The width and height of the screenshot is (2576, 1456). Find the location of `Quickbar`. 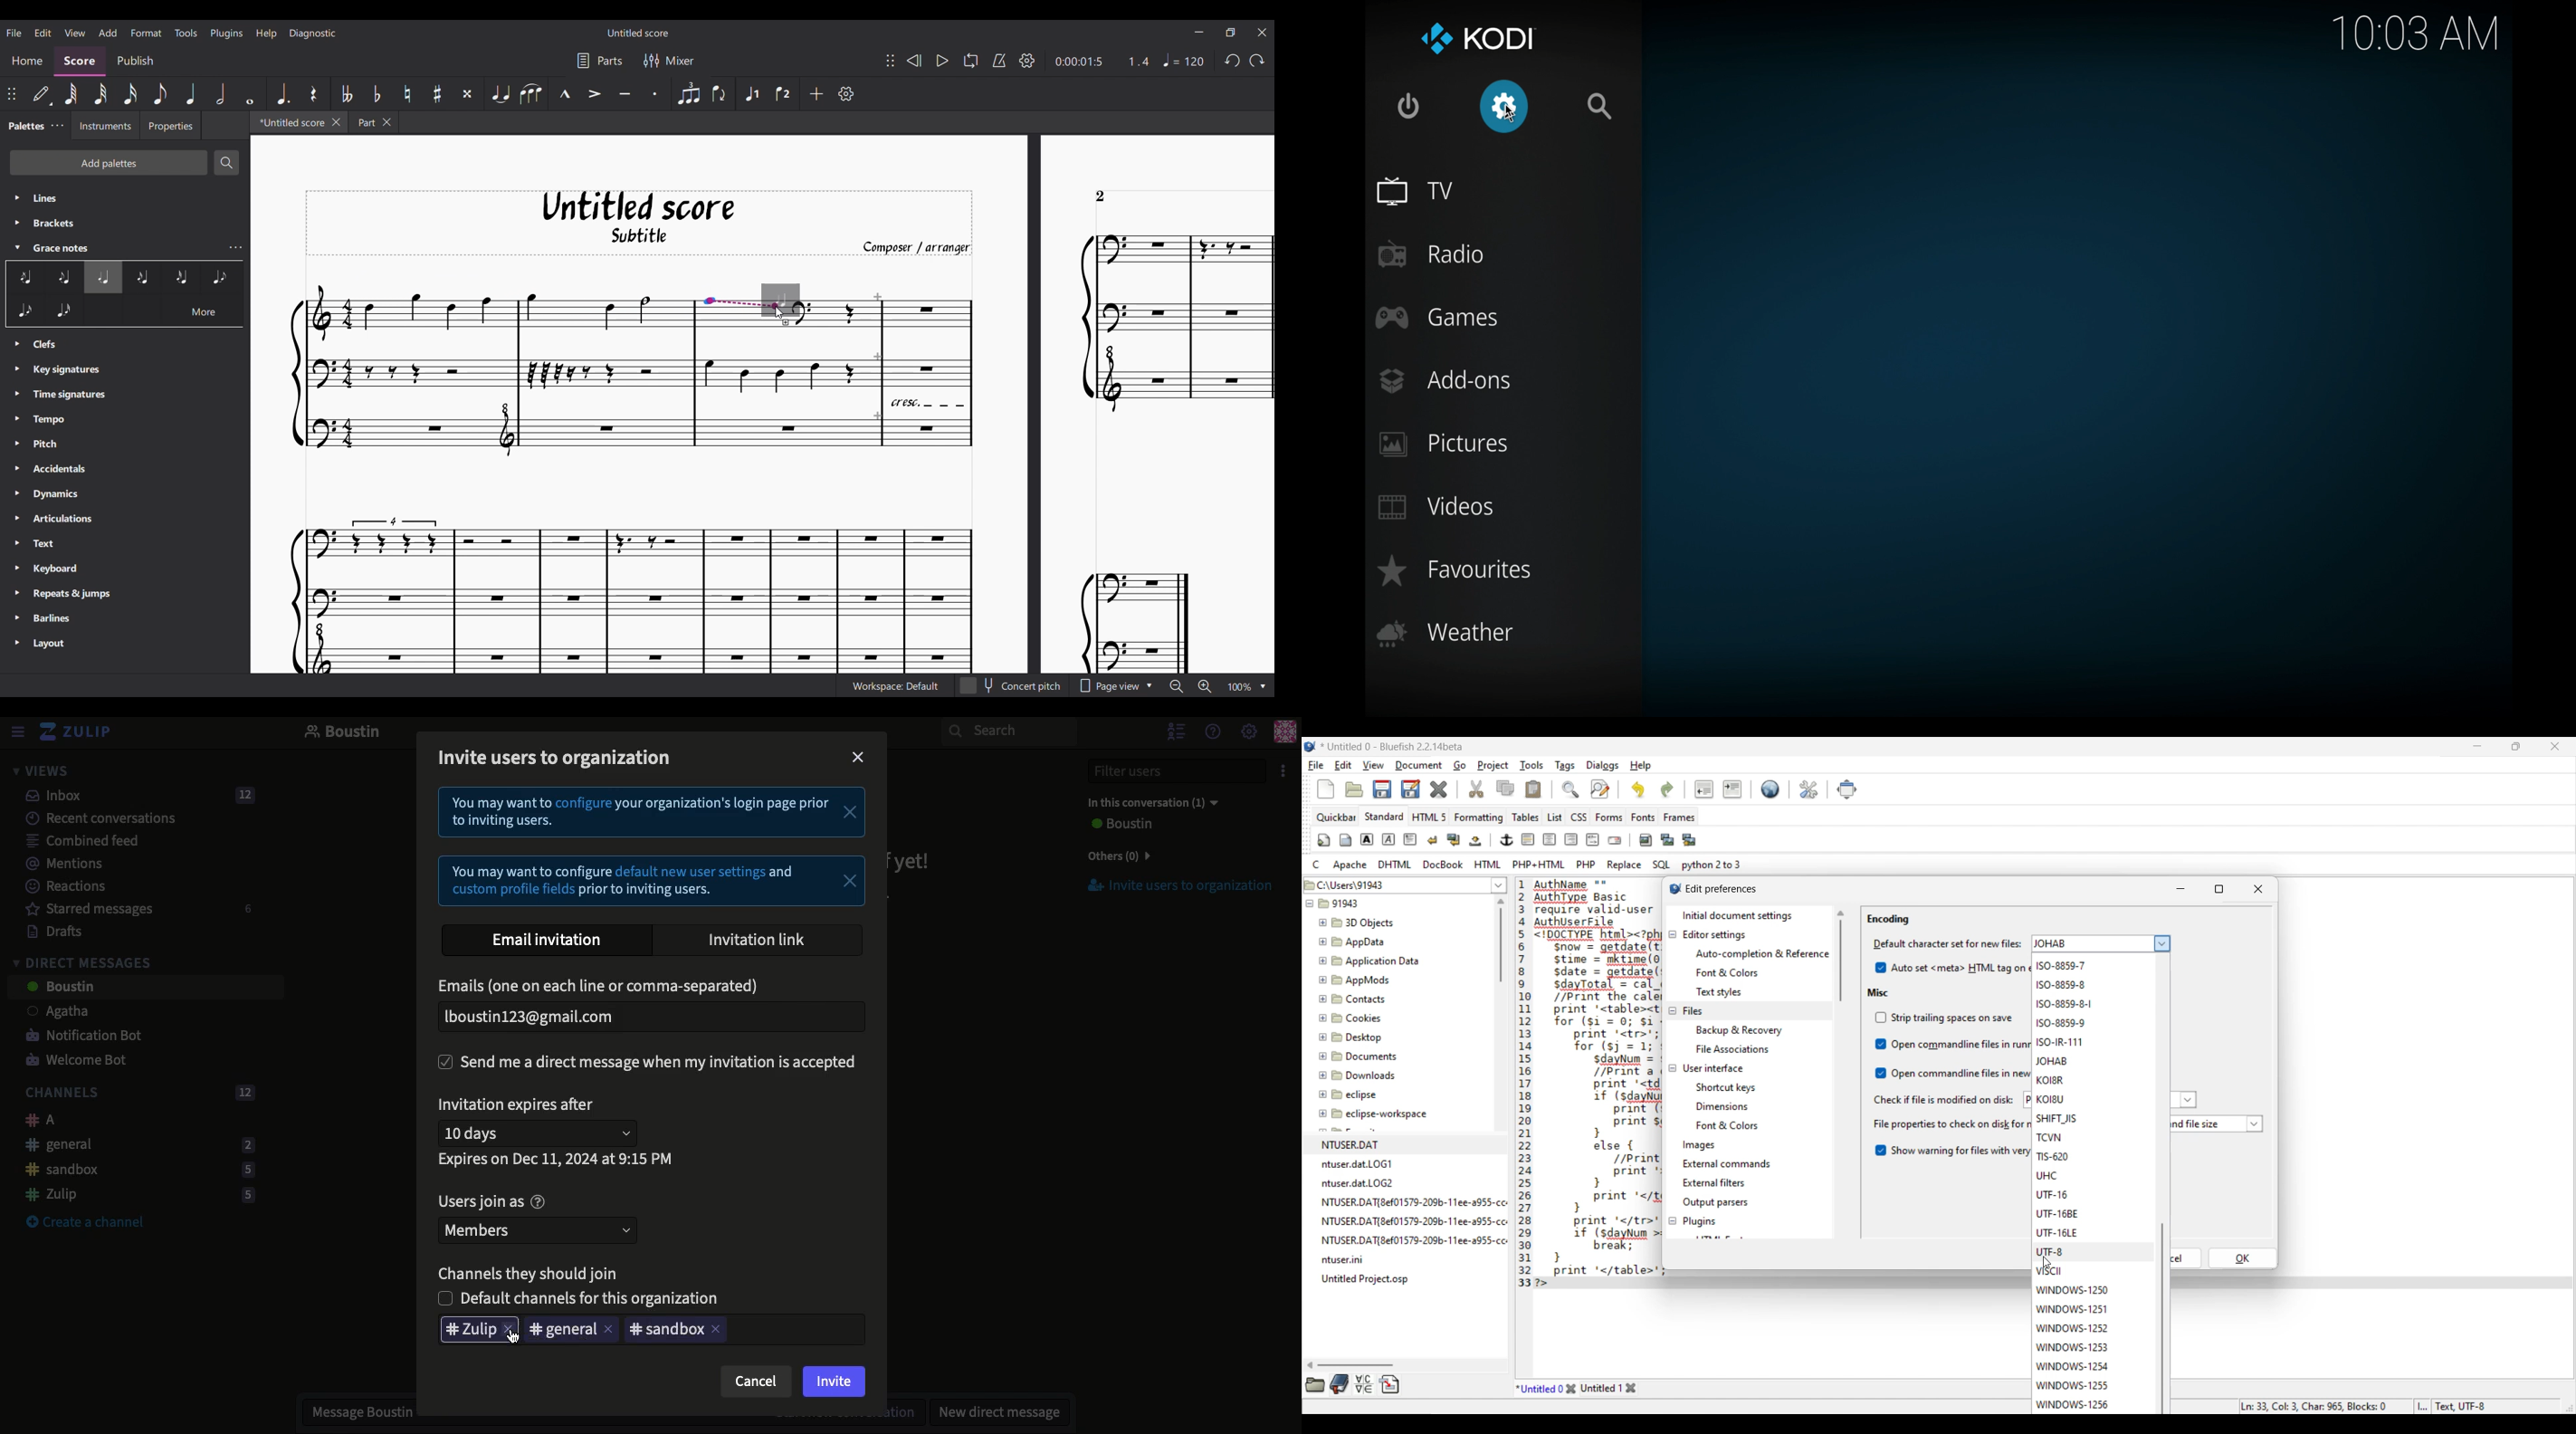

Quickbar is located at coordinates (1335, 818).